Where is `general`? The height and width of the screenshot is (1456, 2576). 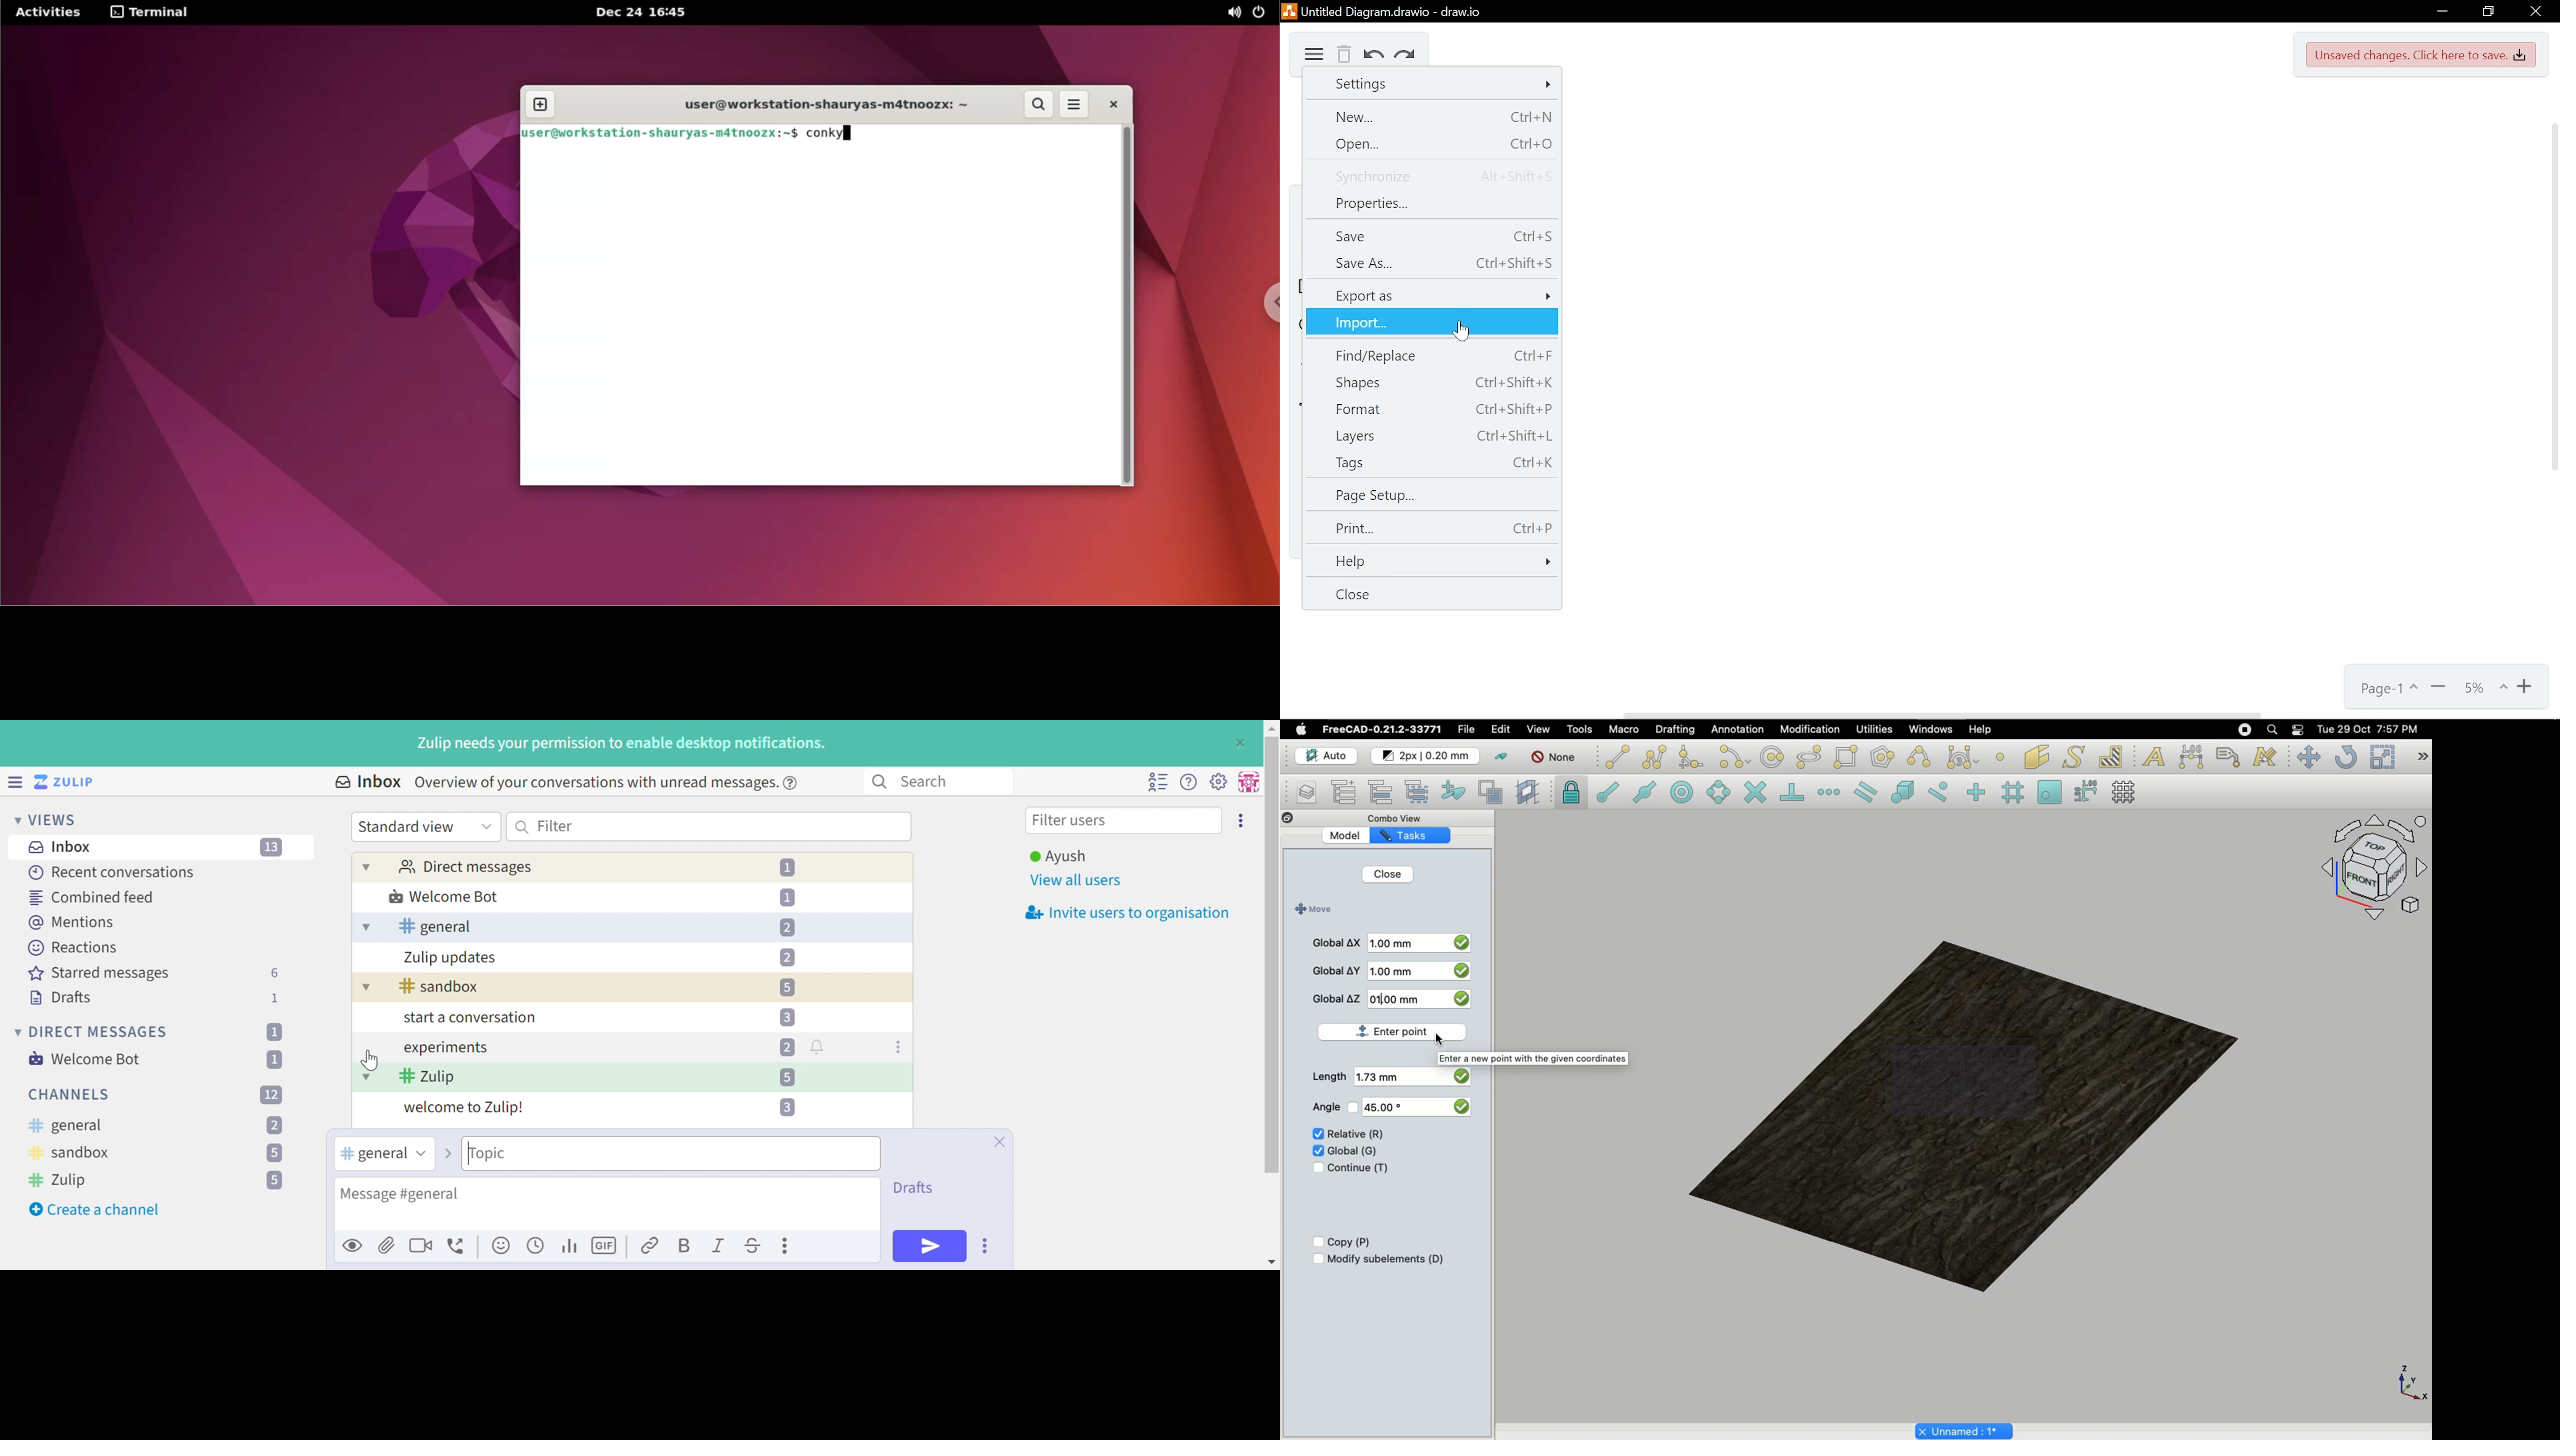
general is located at coordinates (435, 927).